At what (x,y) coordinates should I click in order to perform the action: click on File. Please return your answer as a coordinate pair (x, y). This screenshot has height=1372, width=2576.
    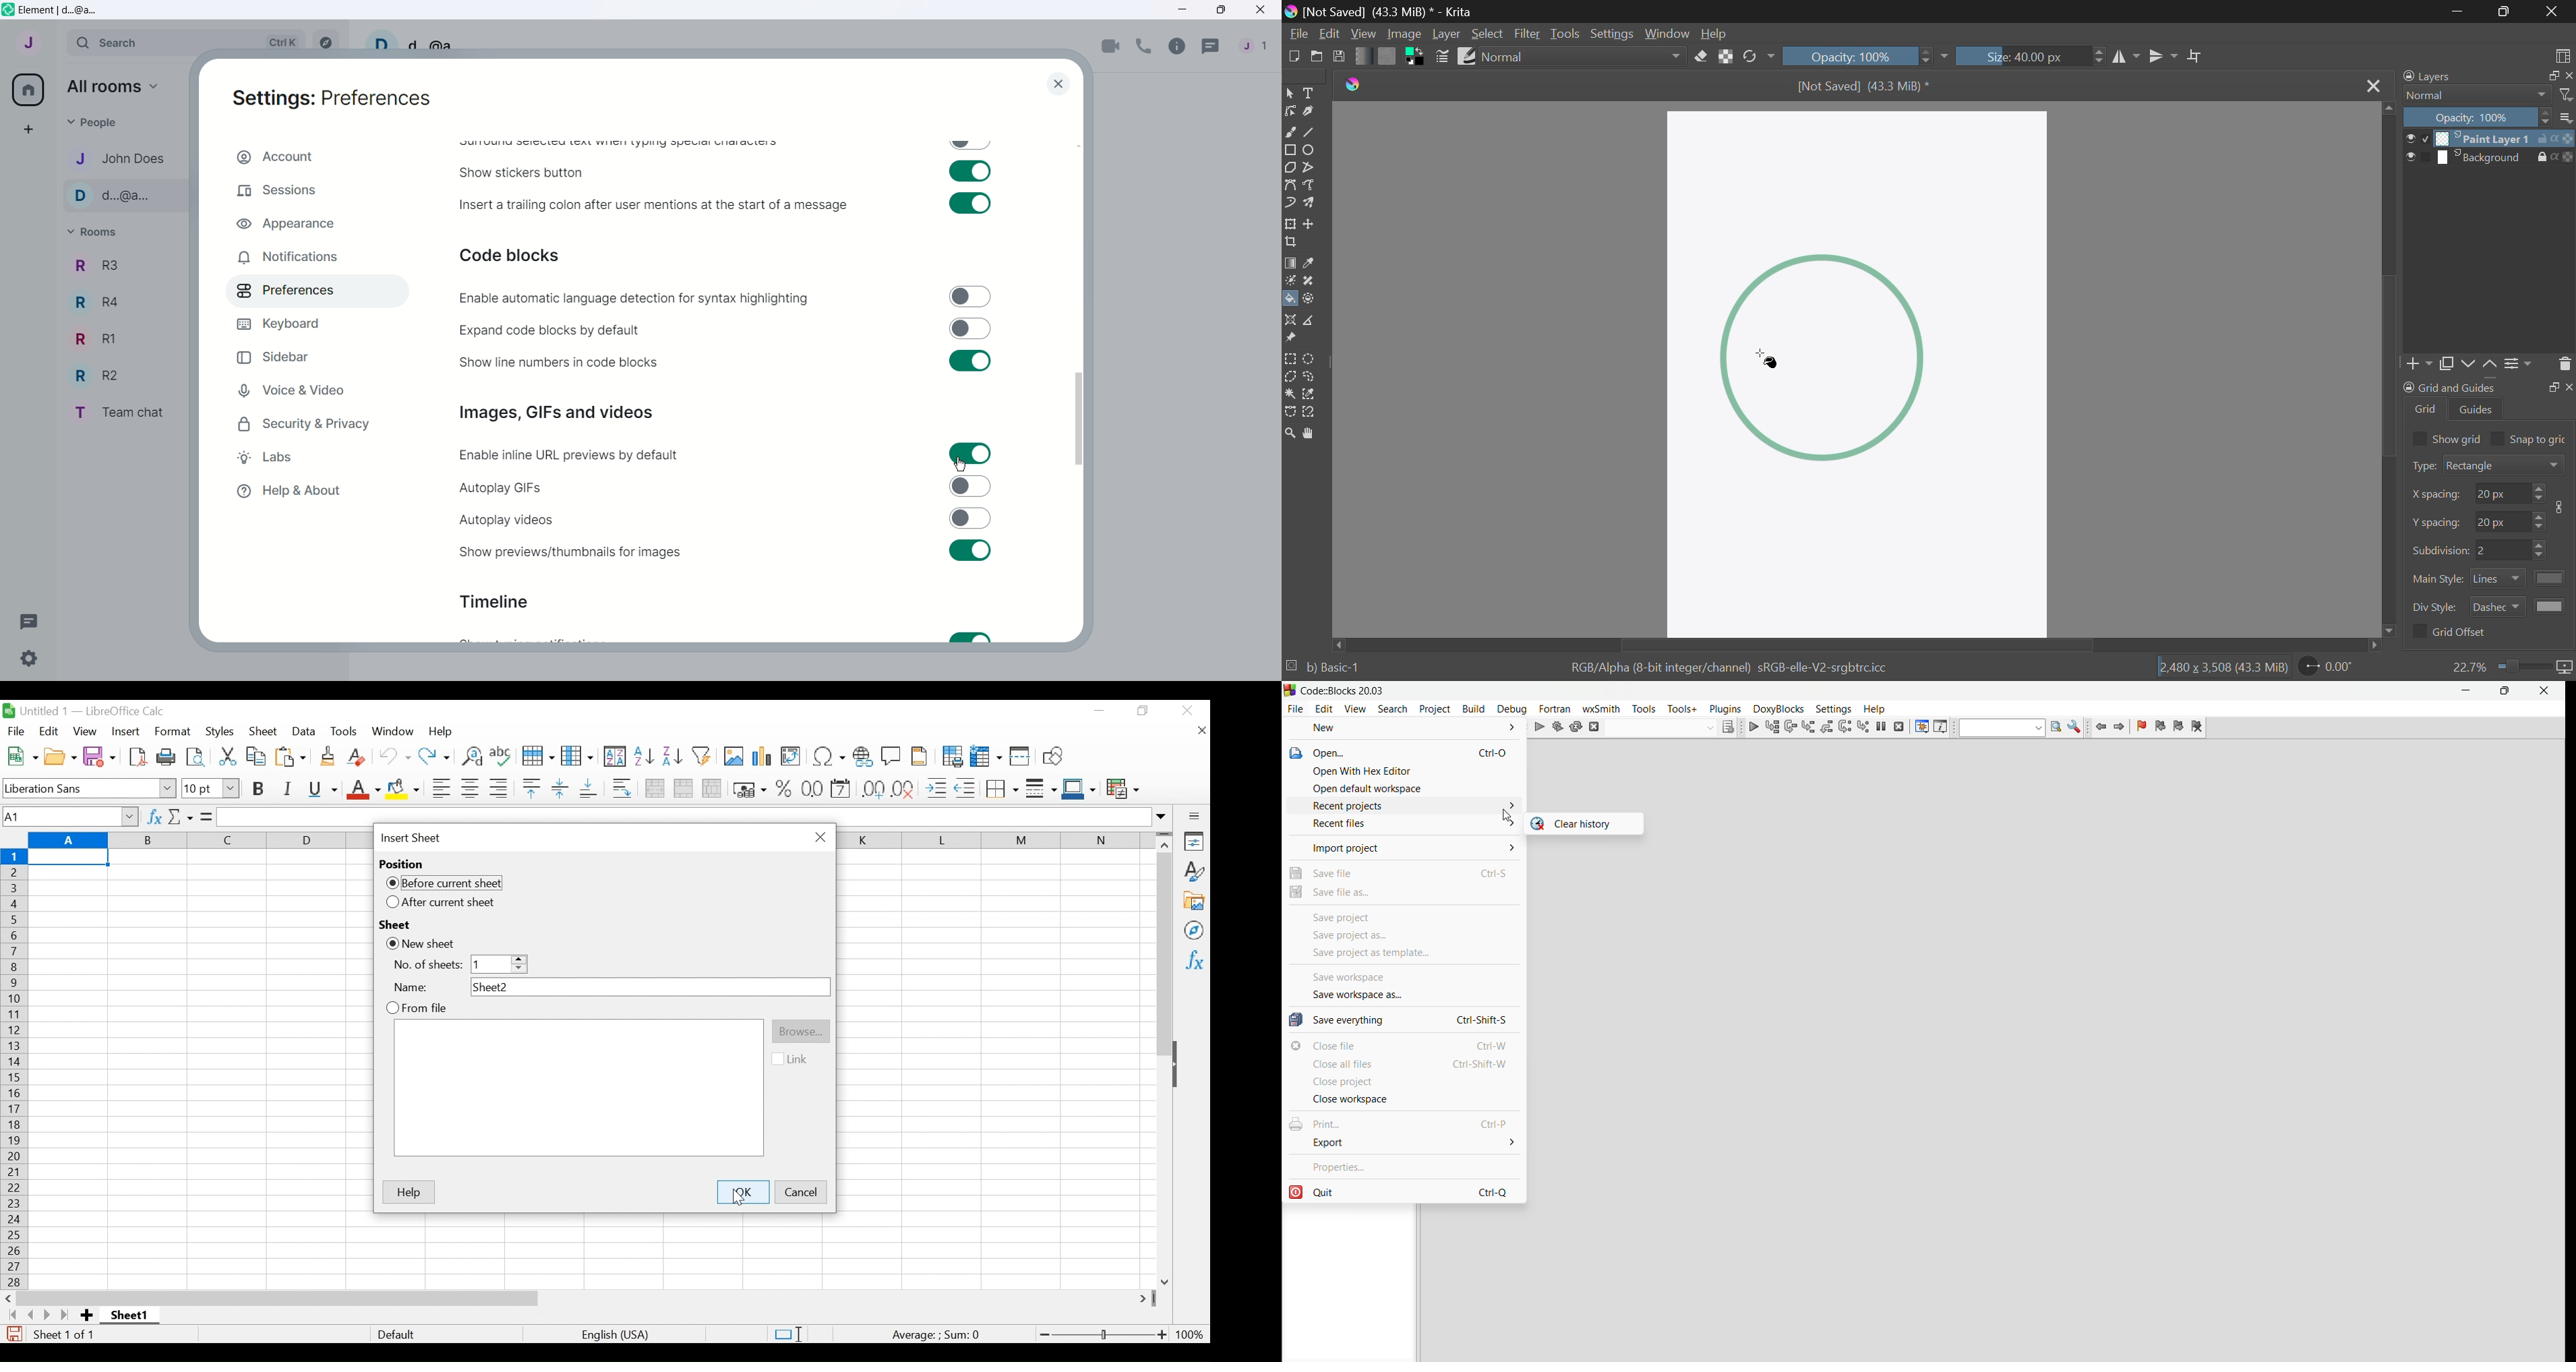
    Looking at the image, I should click on (18, 731).